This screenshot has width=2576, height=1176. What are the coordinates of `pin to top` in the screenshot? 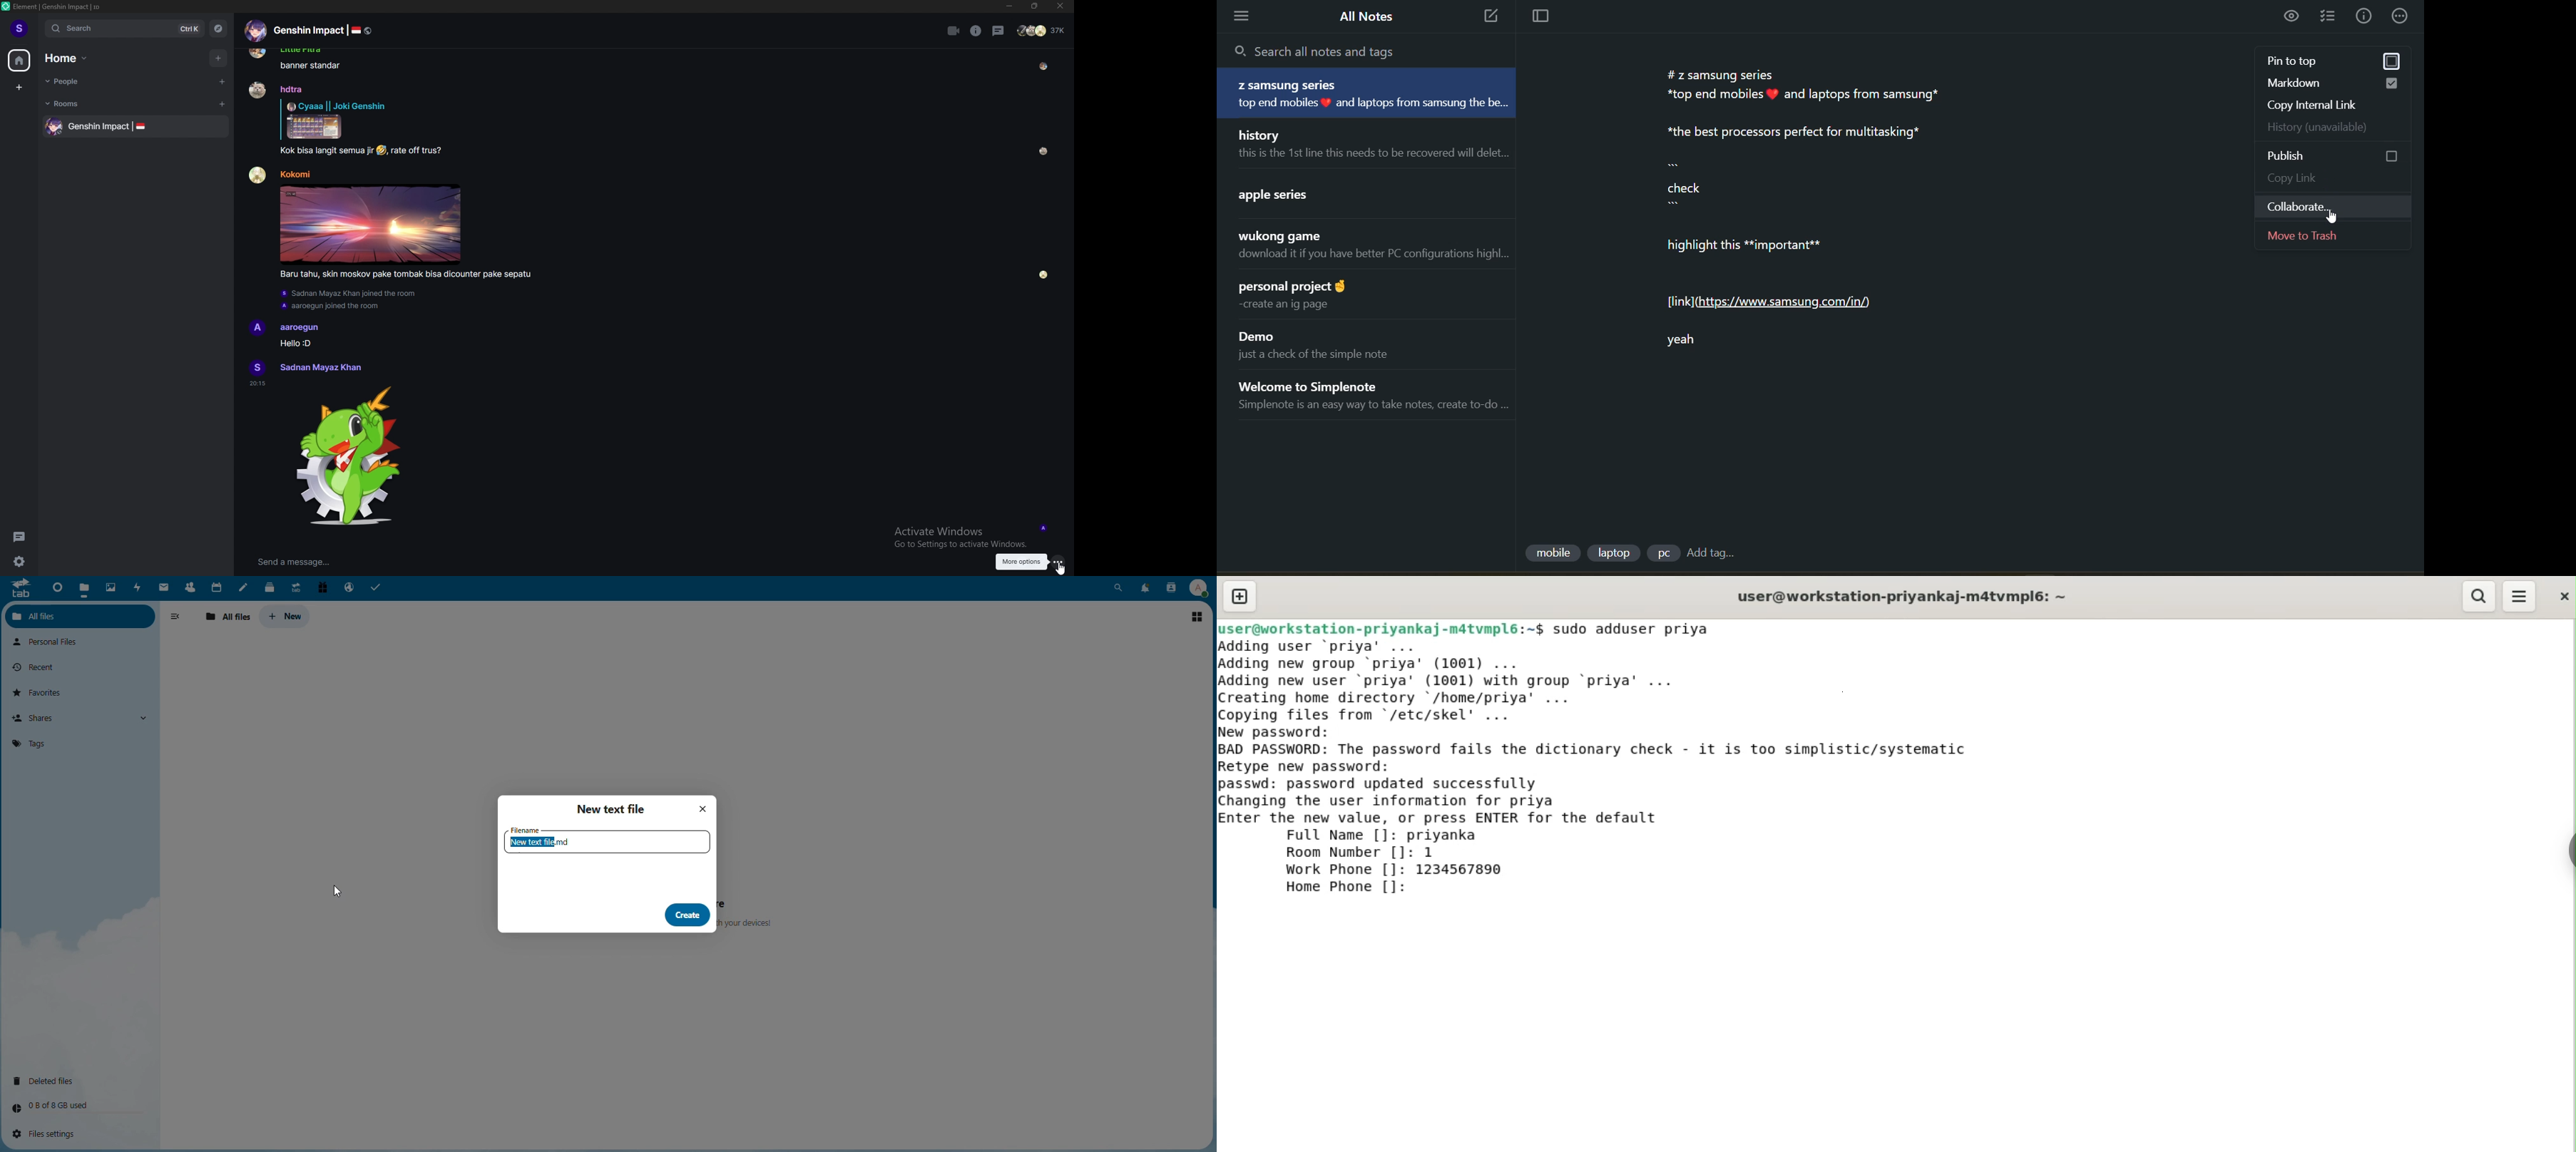 It's located at (2338, 64).